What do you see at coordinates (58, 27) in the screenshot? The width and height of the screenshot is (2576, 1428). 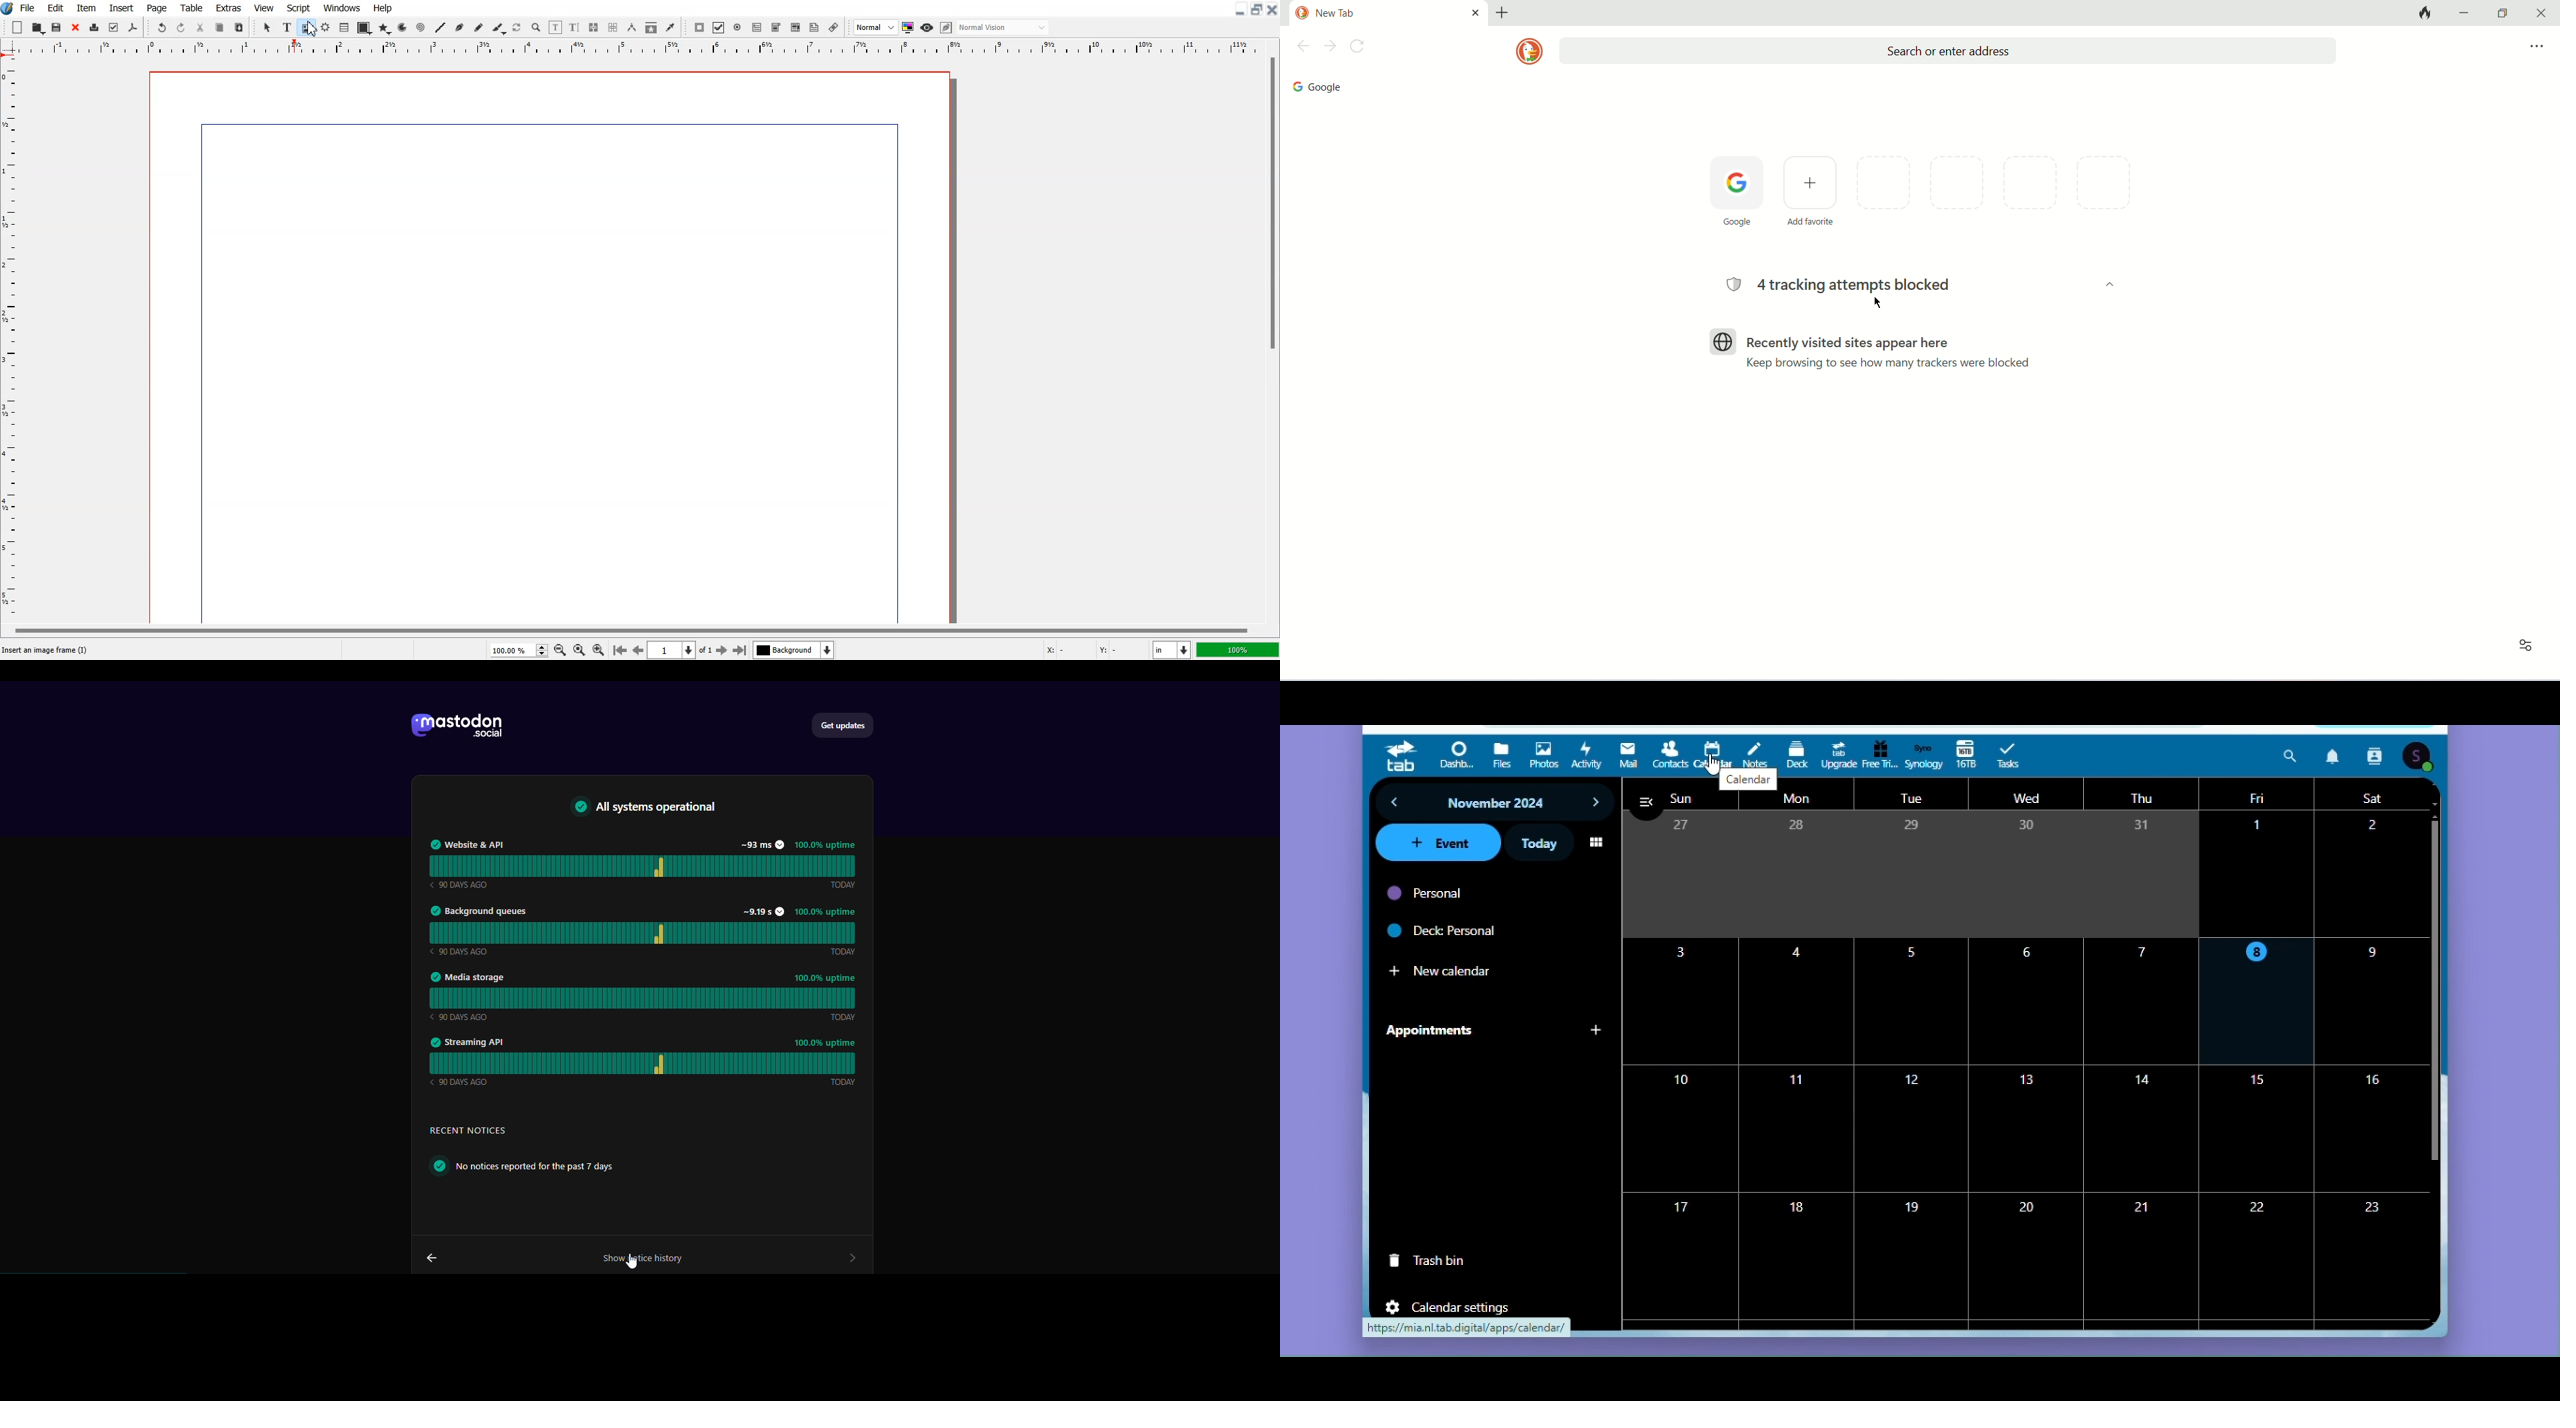 I see `Open` at bounding box center [58, 27].